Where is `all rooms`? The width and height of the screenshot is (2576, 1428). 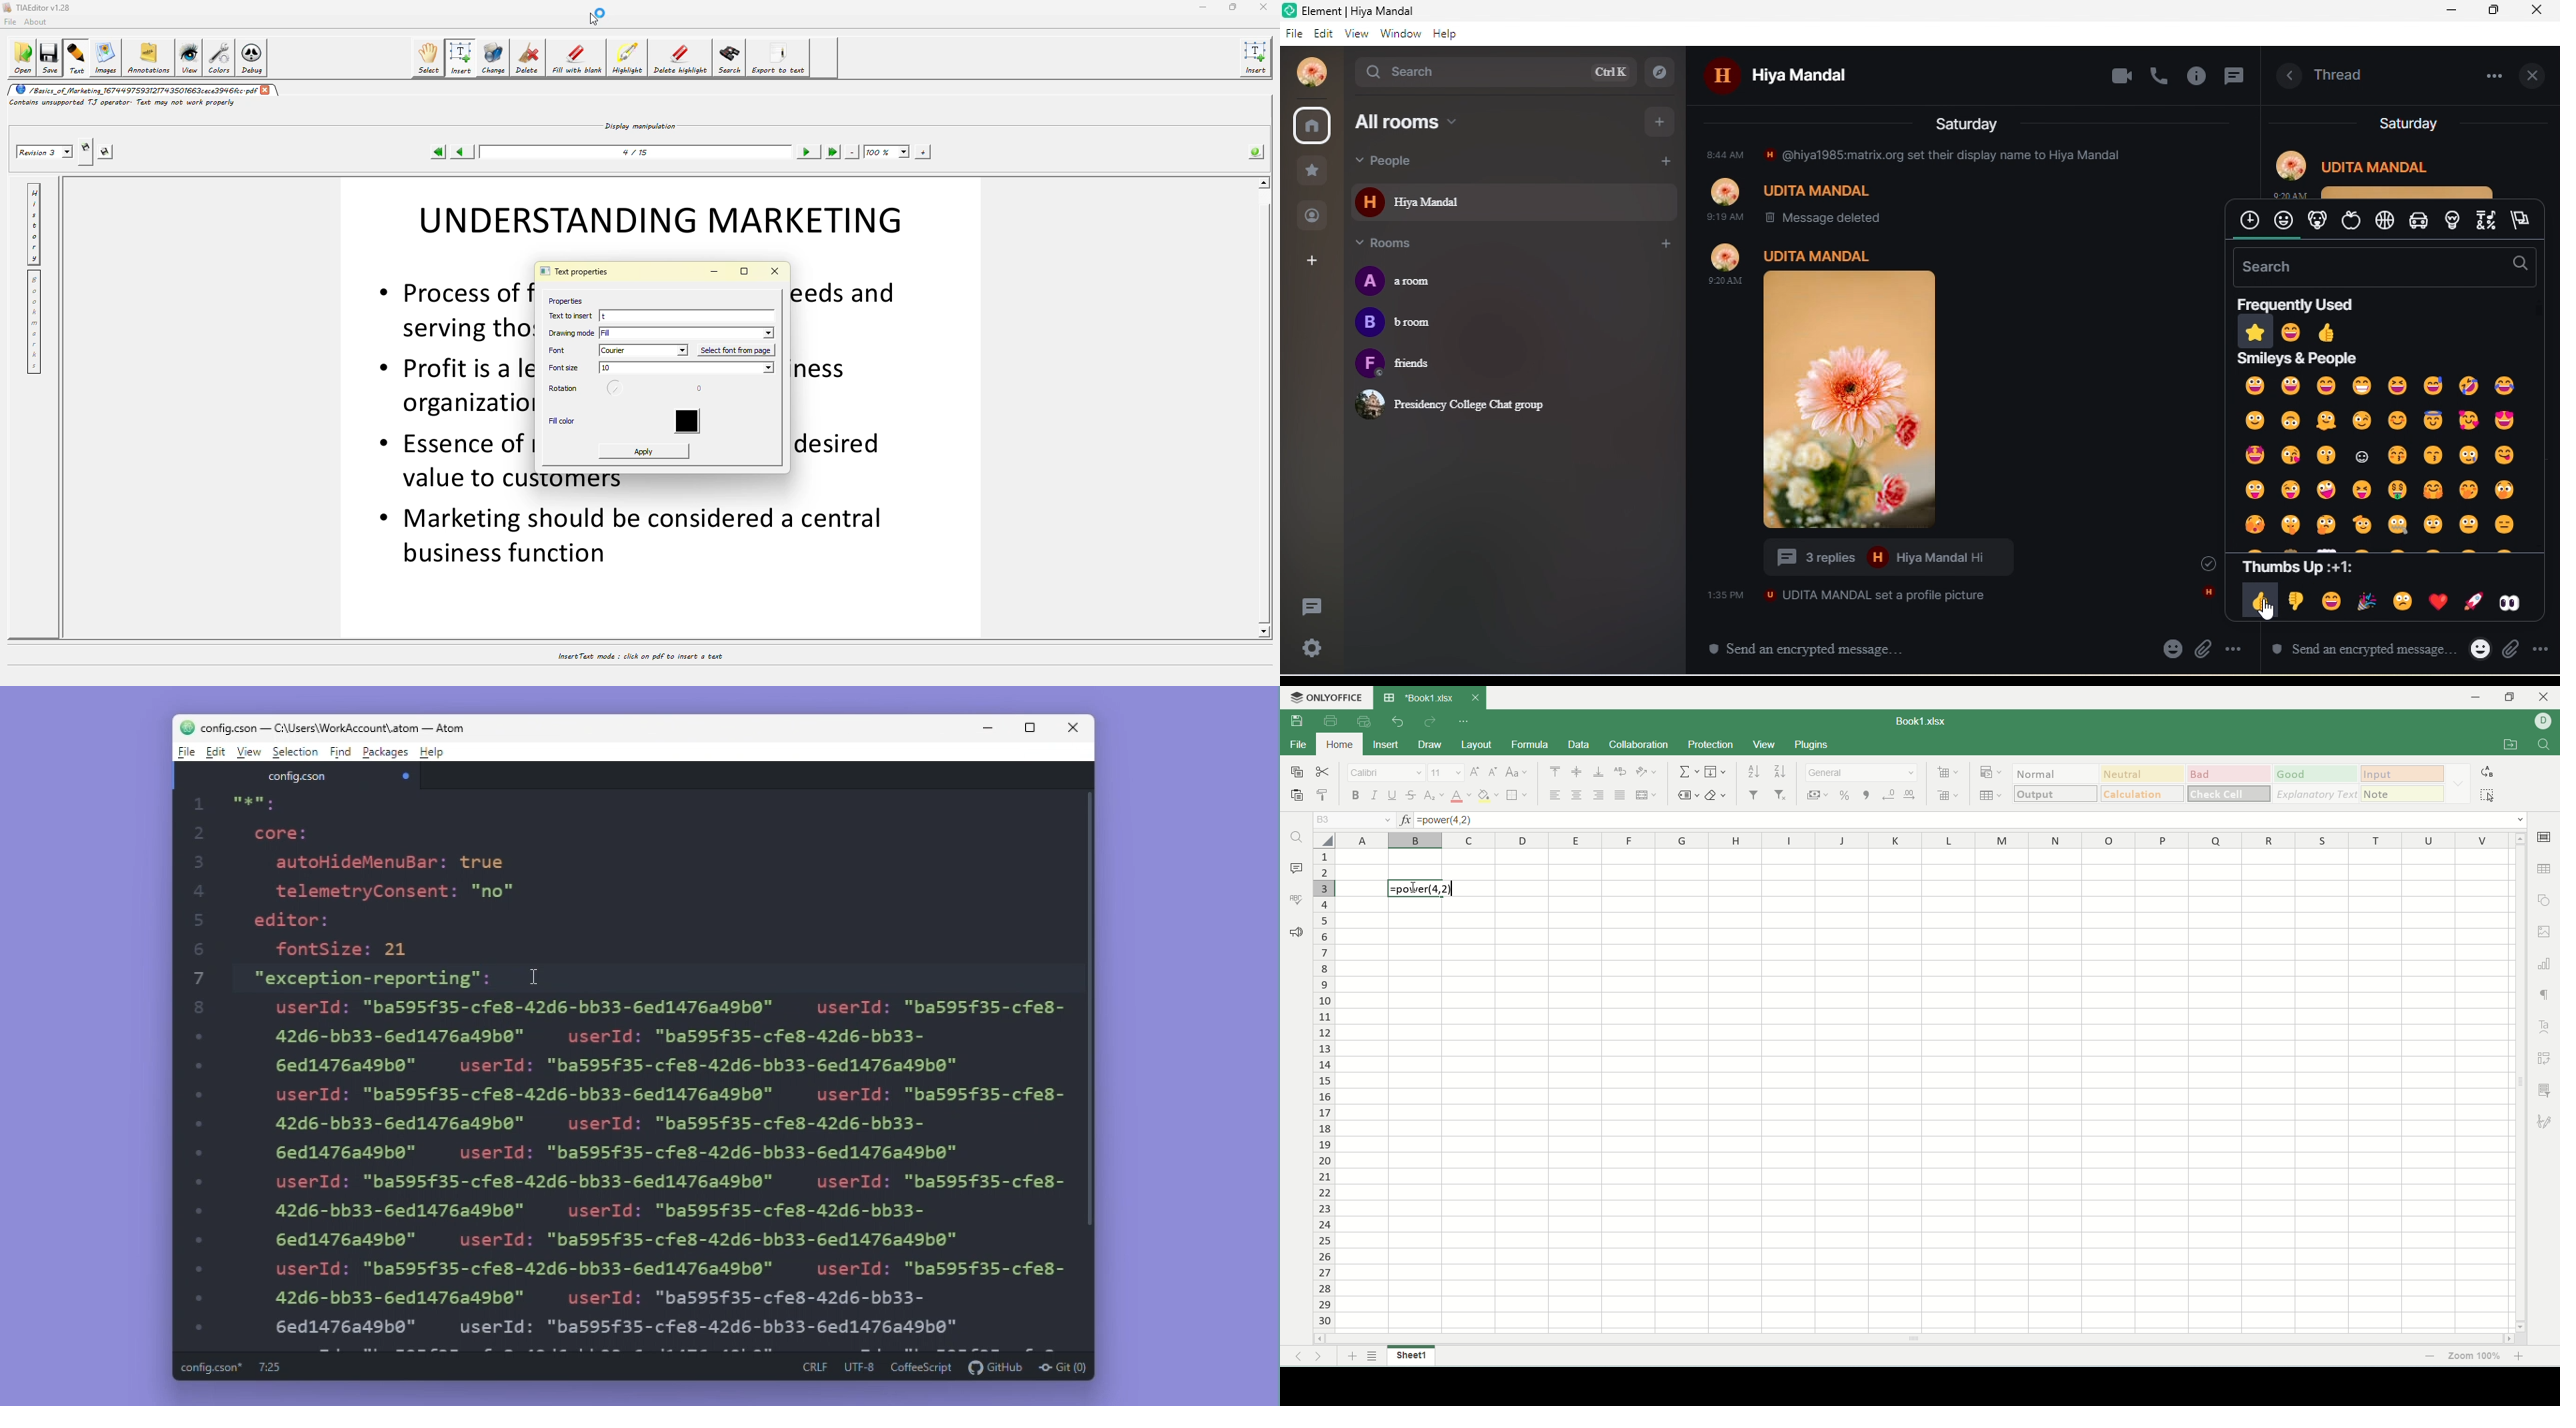
all rooms is located at coordinates (1314, 127).